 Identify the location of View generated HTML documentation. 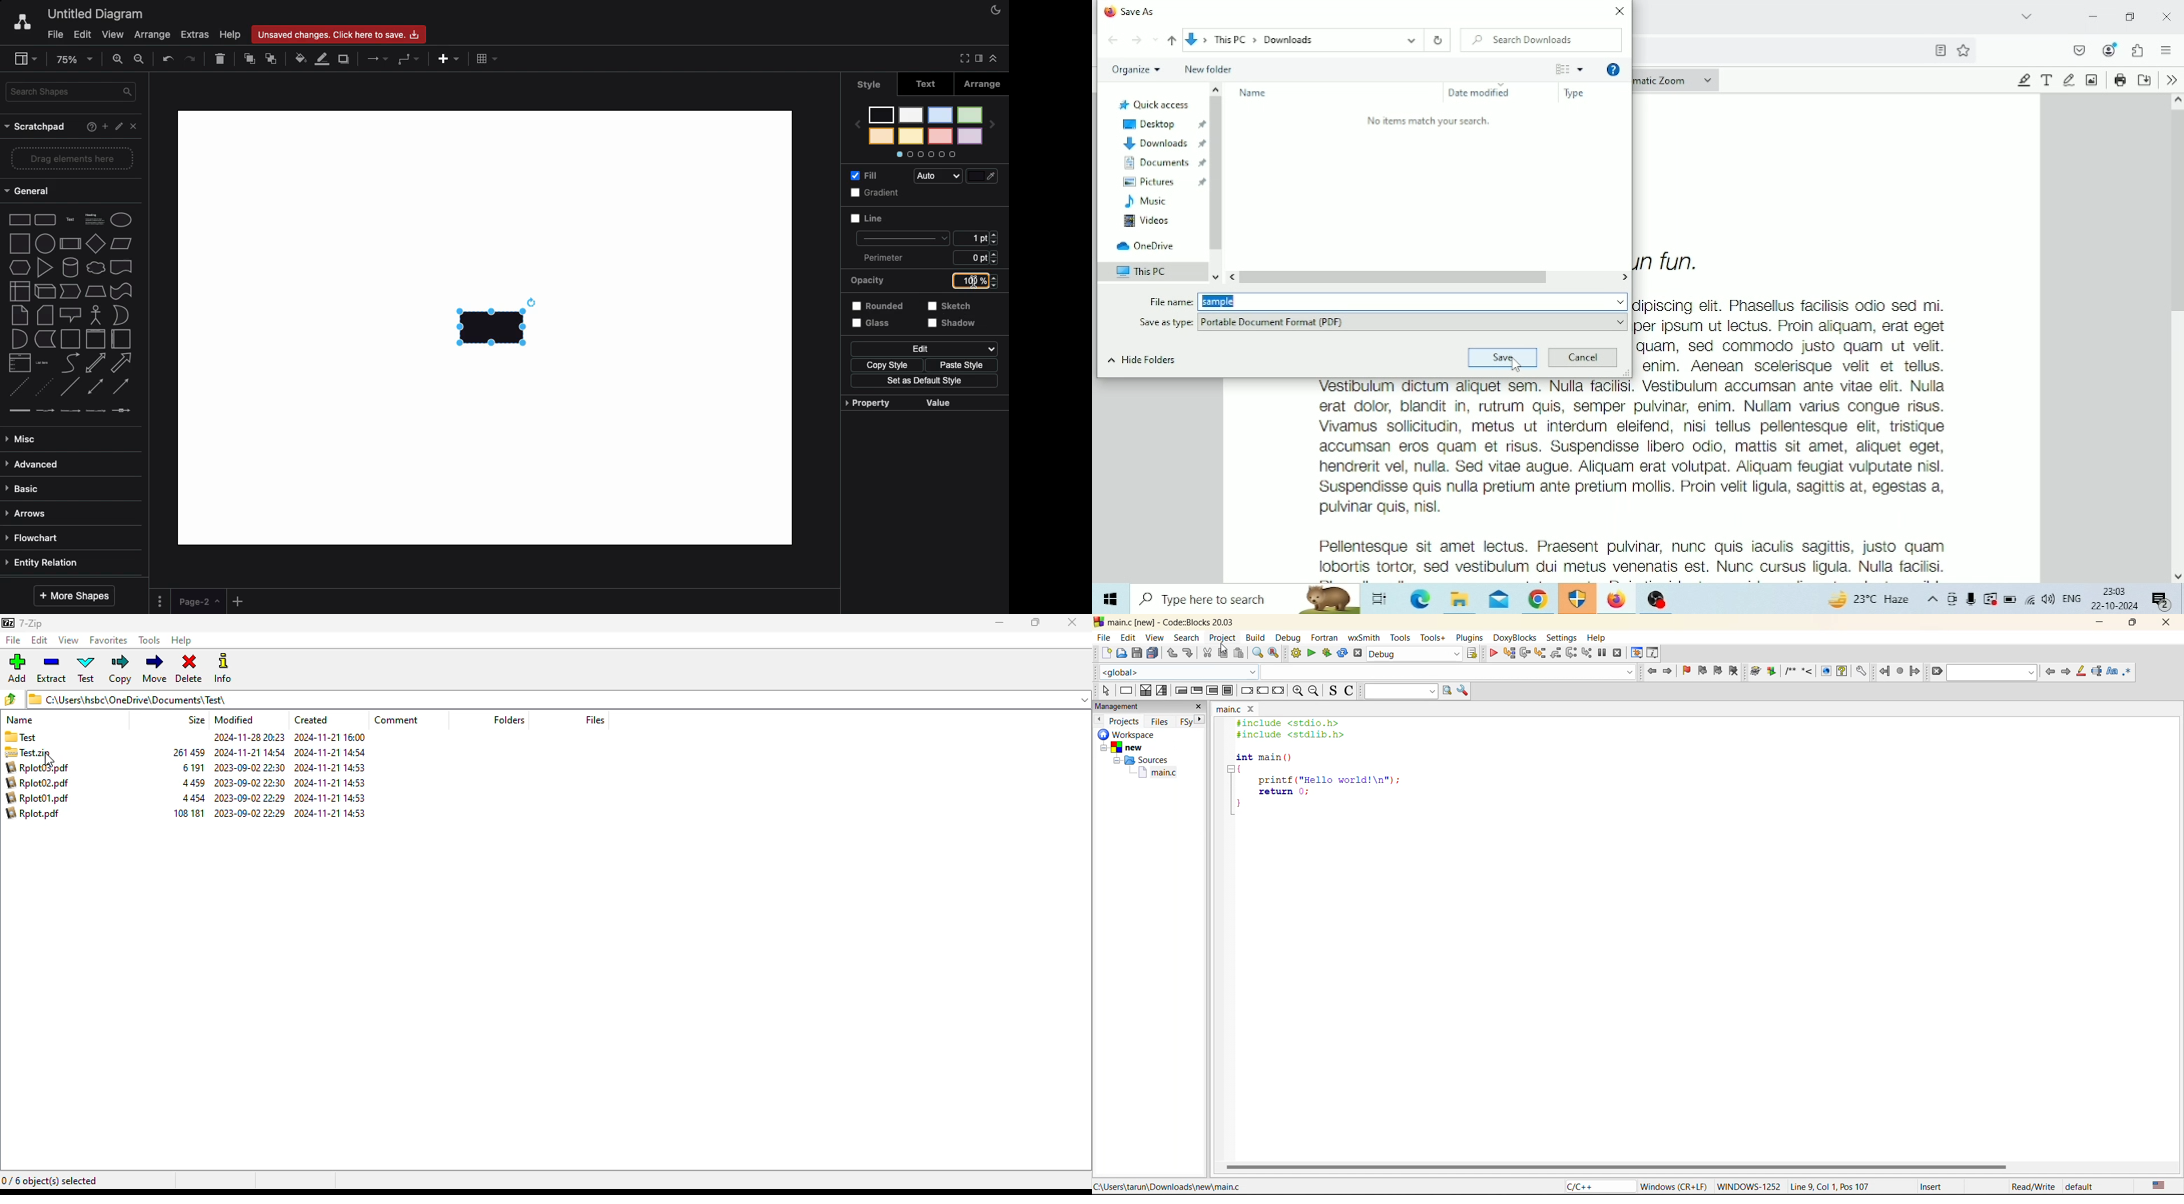
(1826, 671).